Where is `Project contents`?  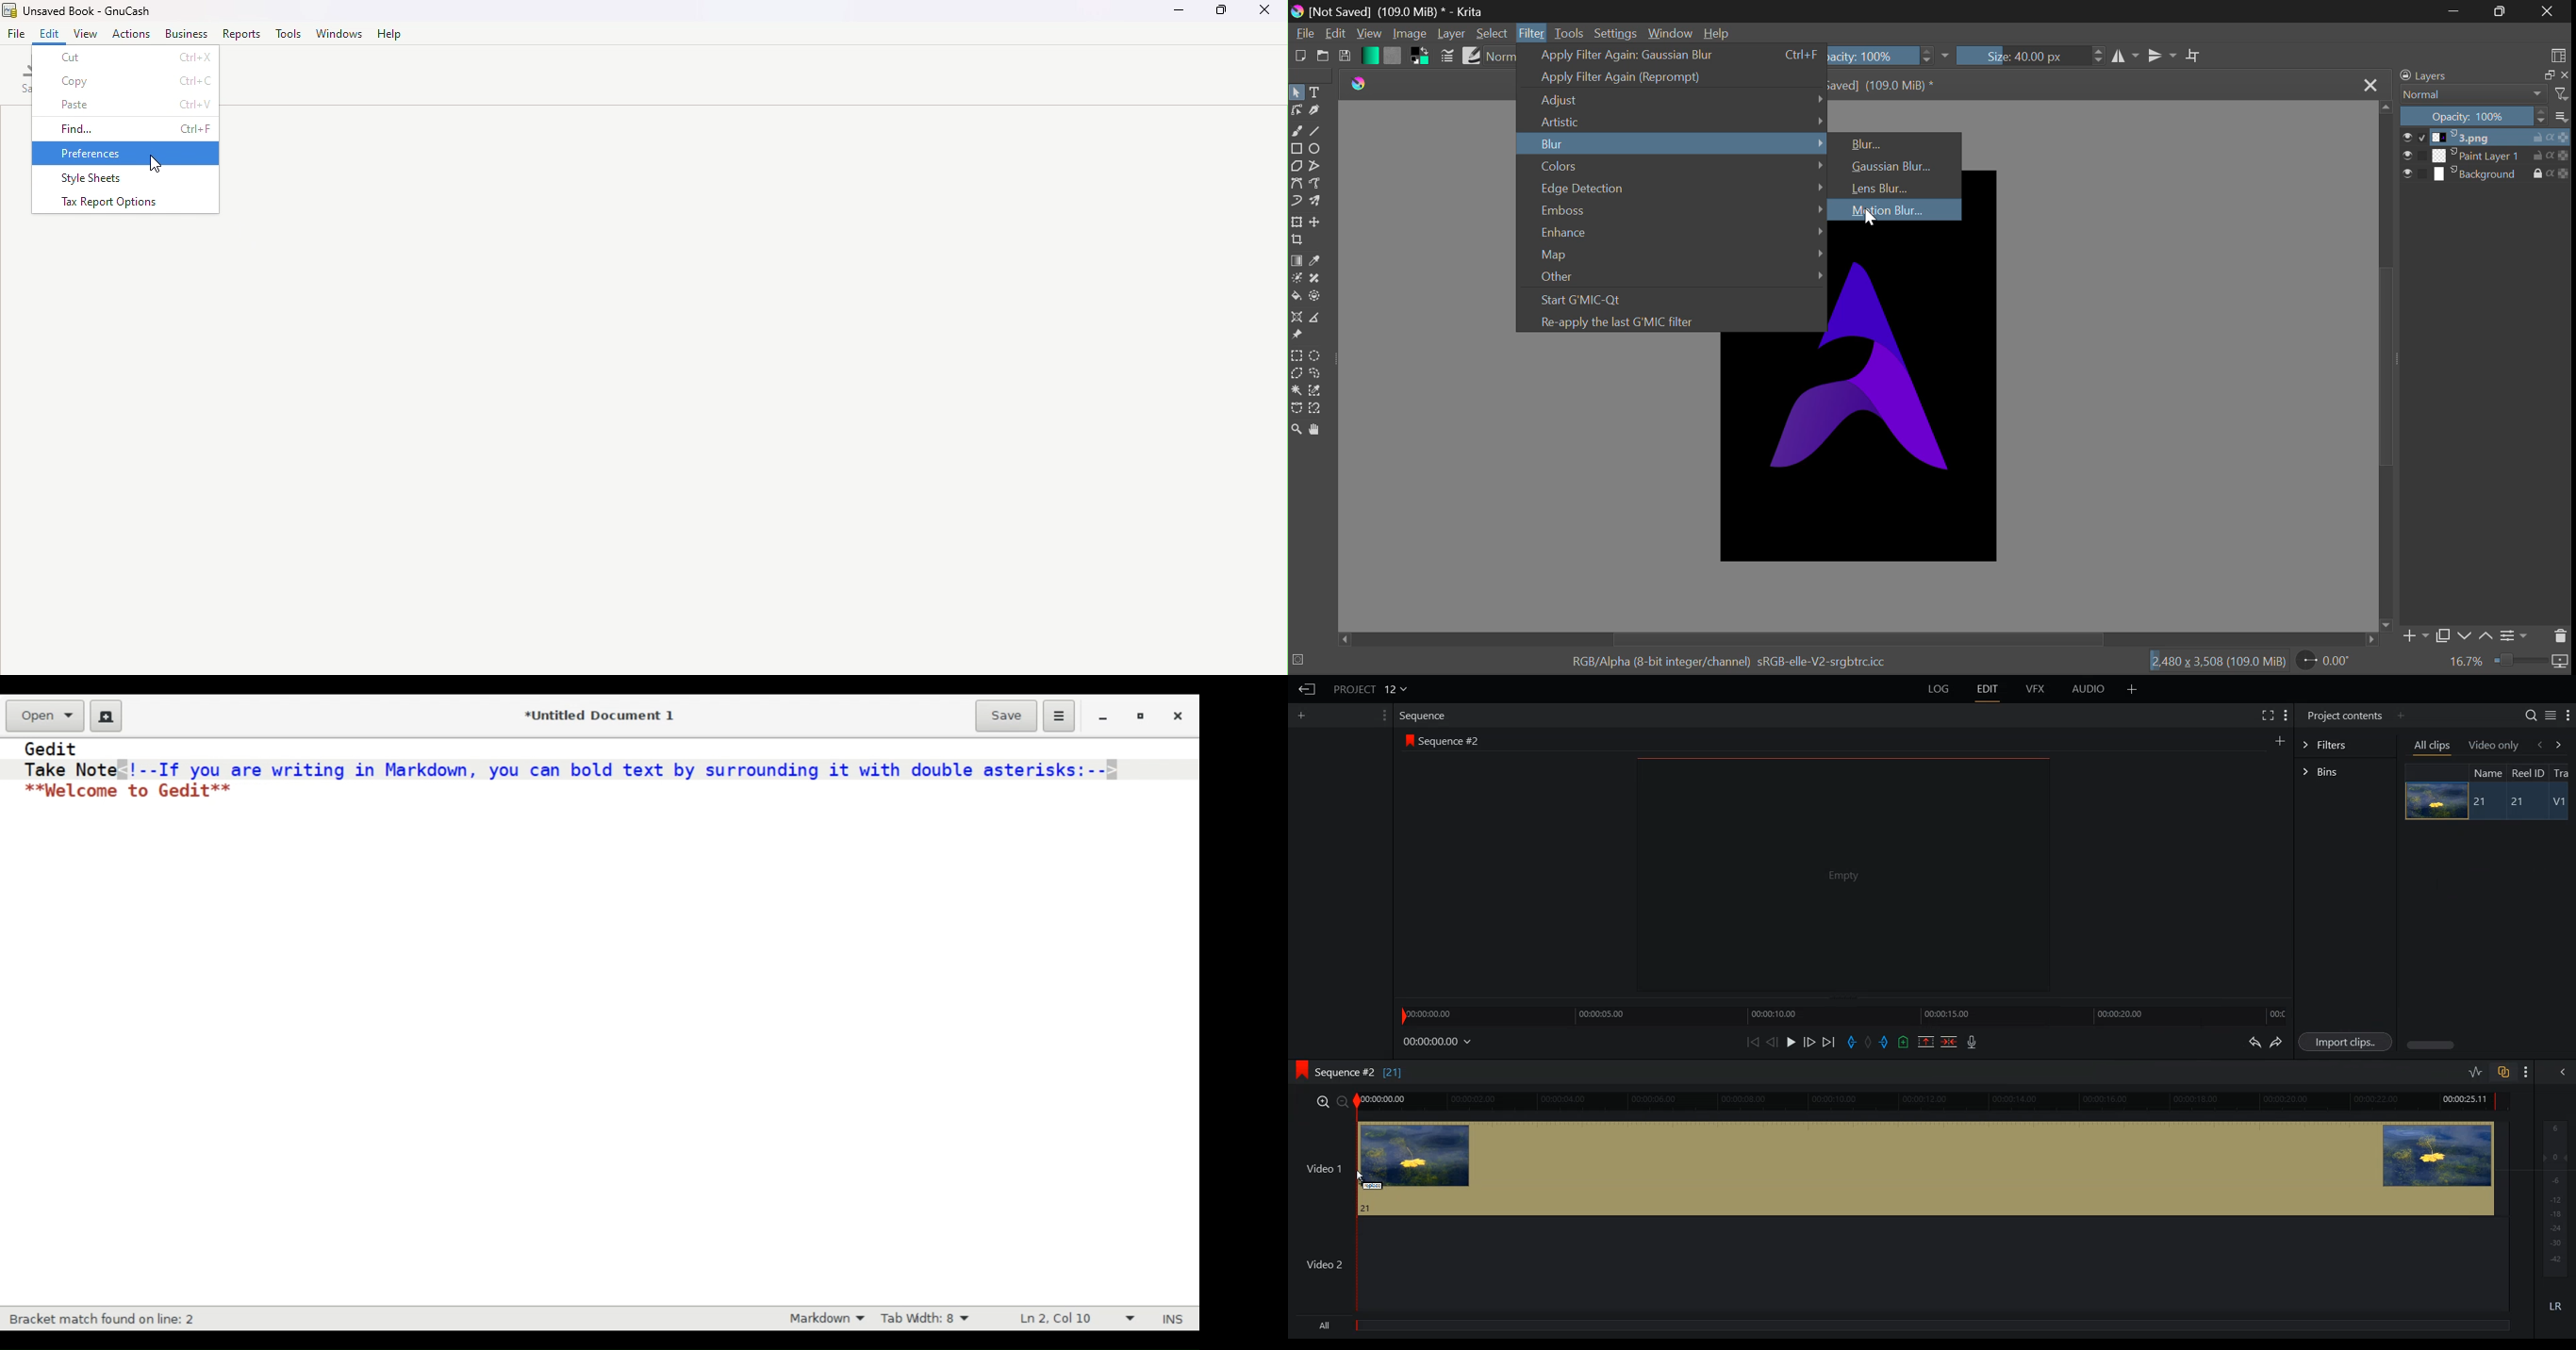
Project contents is located at coordinates (2345, 715).